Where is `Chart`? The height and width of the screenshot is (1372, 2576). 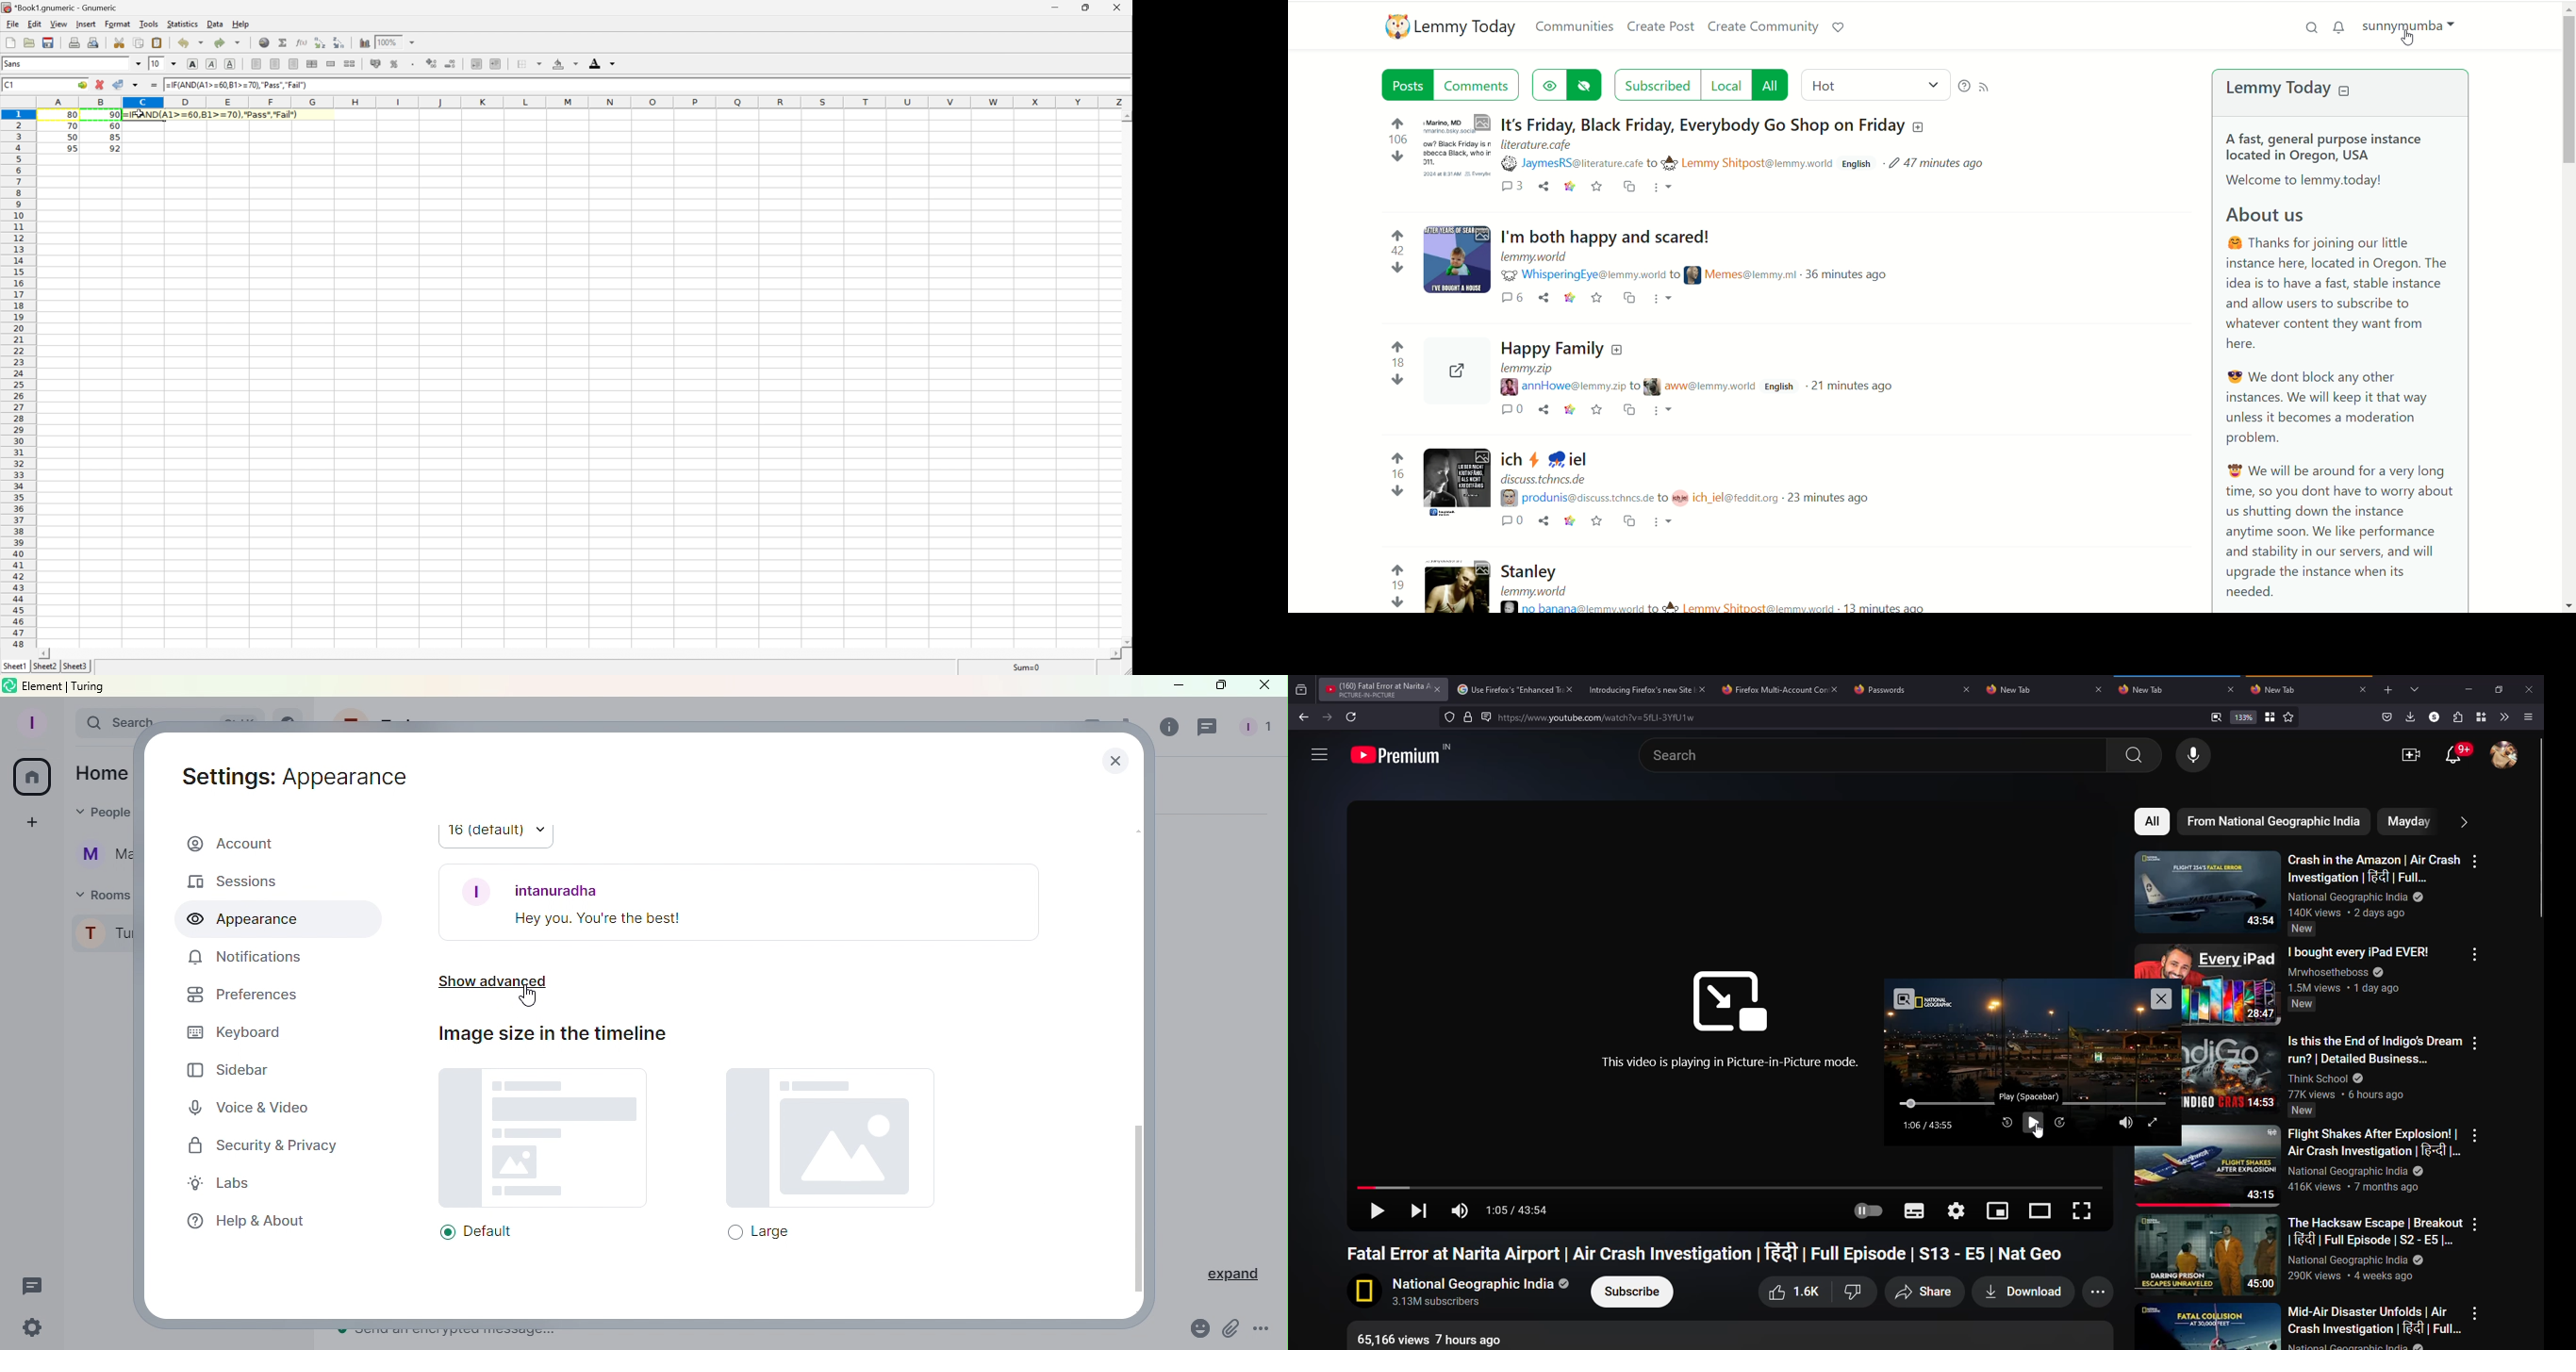 Chart is located at coordinates (363, 42).